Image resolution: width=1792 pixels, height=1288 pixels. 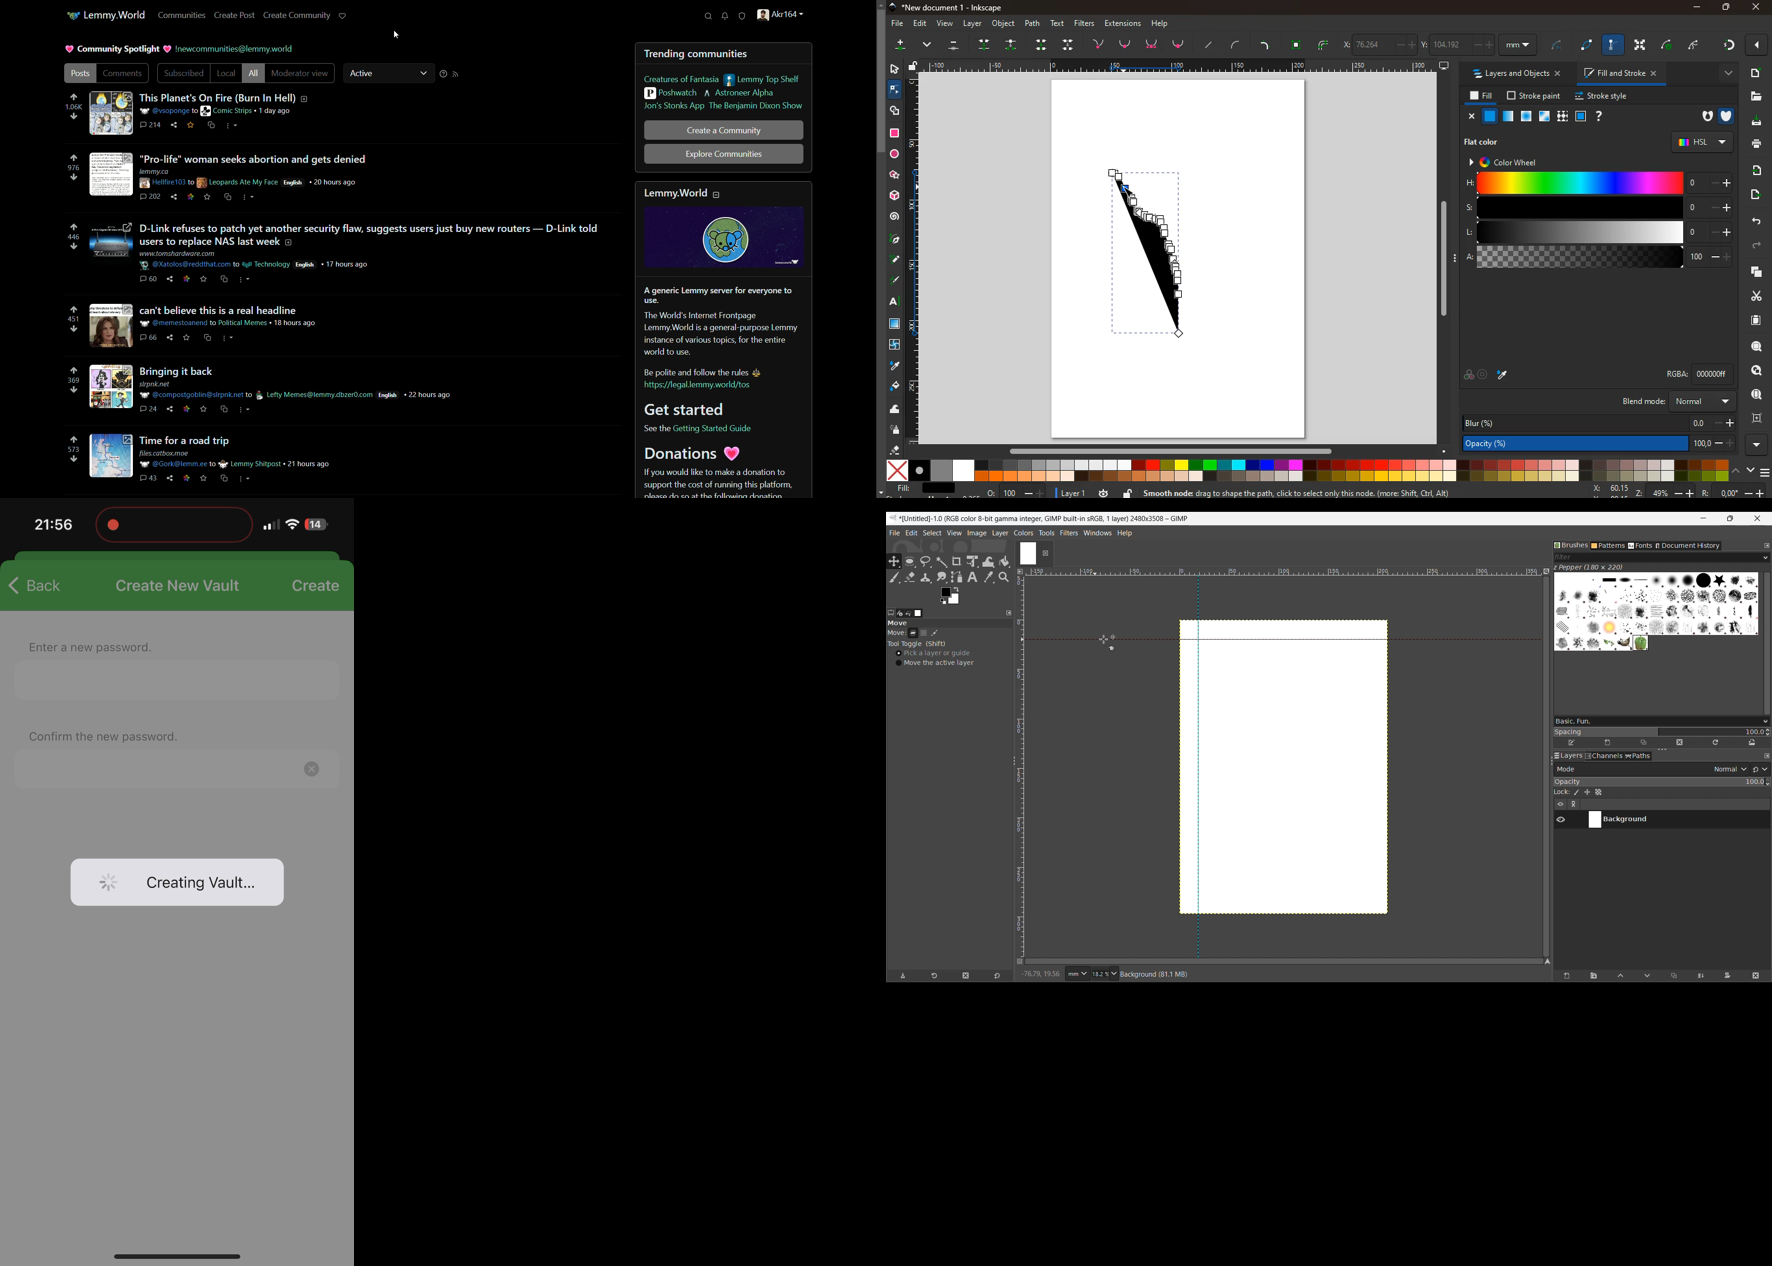 What do you see at coordinates (1009, 613) in the screenshot?
I see `Configure this tab` at bounding box center [1009, 613].